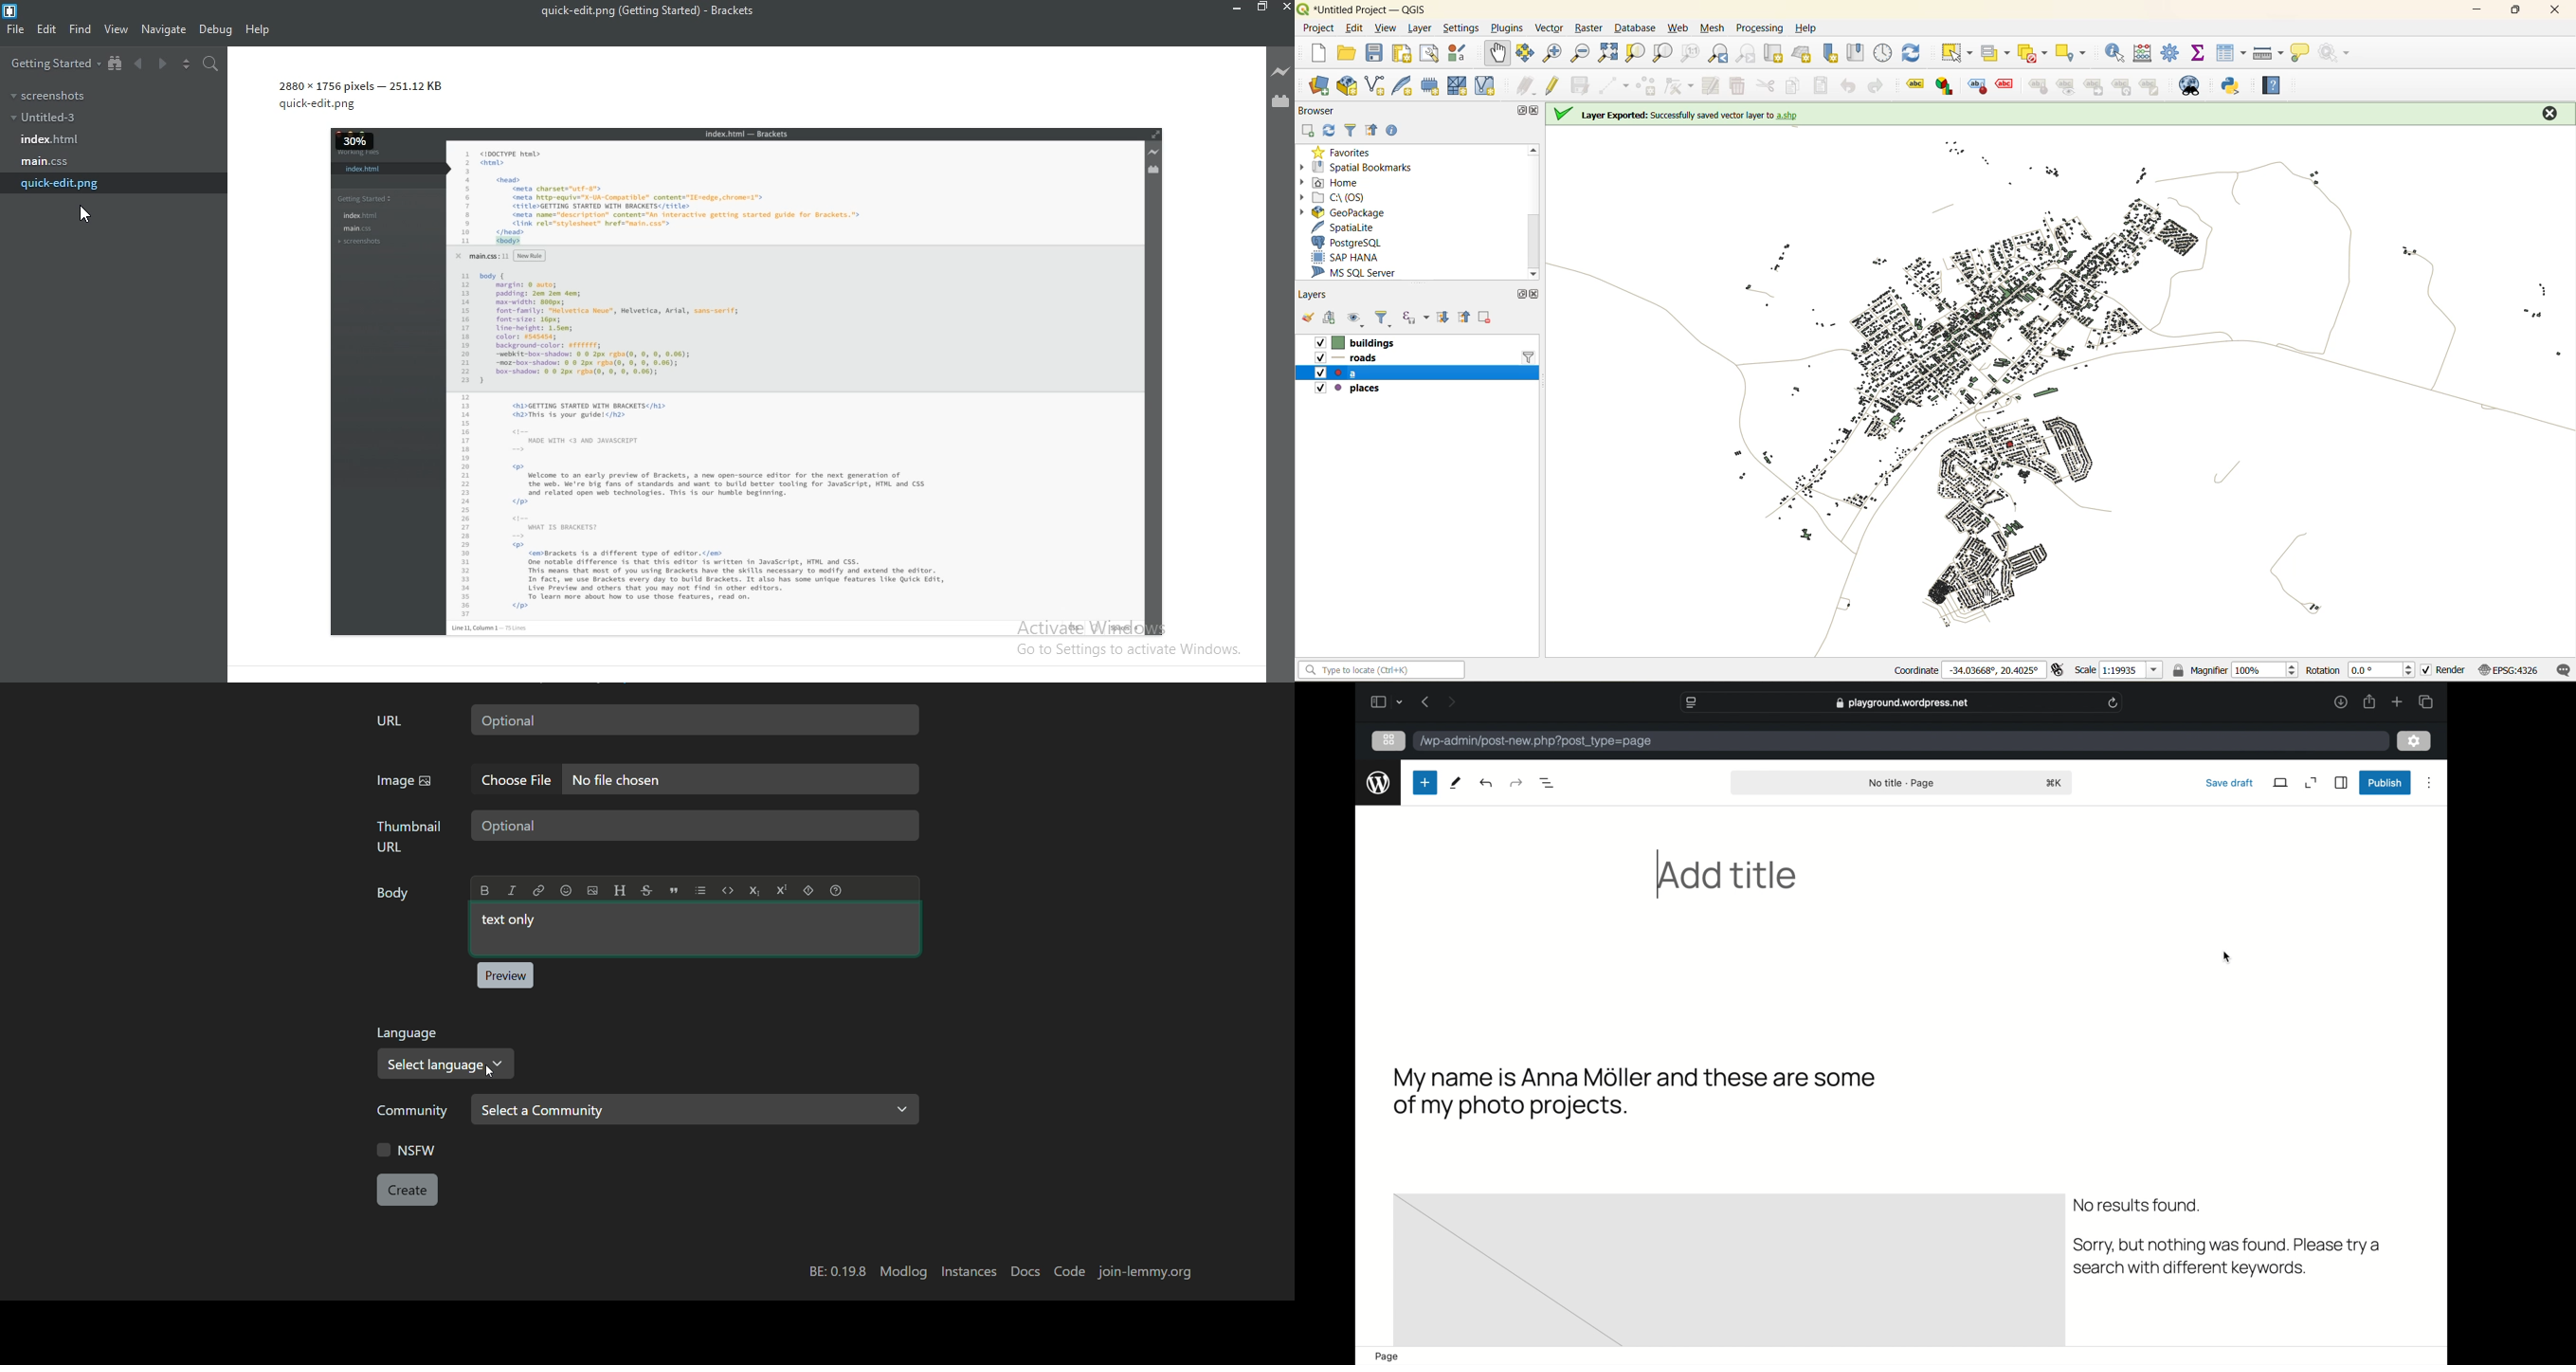  What do you see at coordinates (1362, 343) in the screenshot?
I see `buildings` at bounding box center [1362, 343].